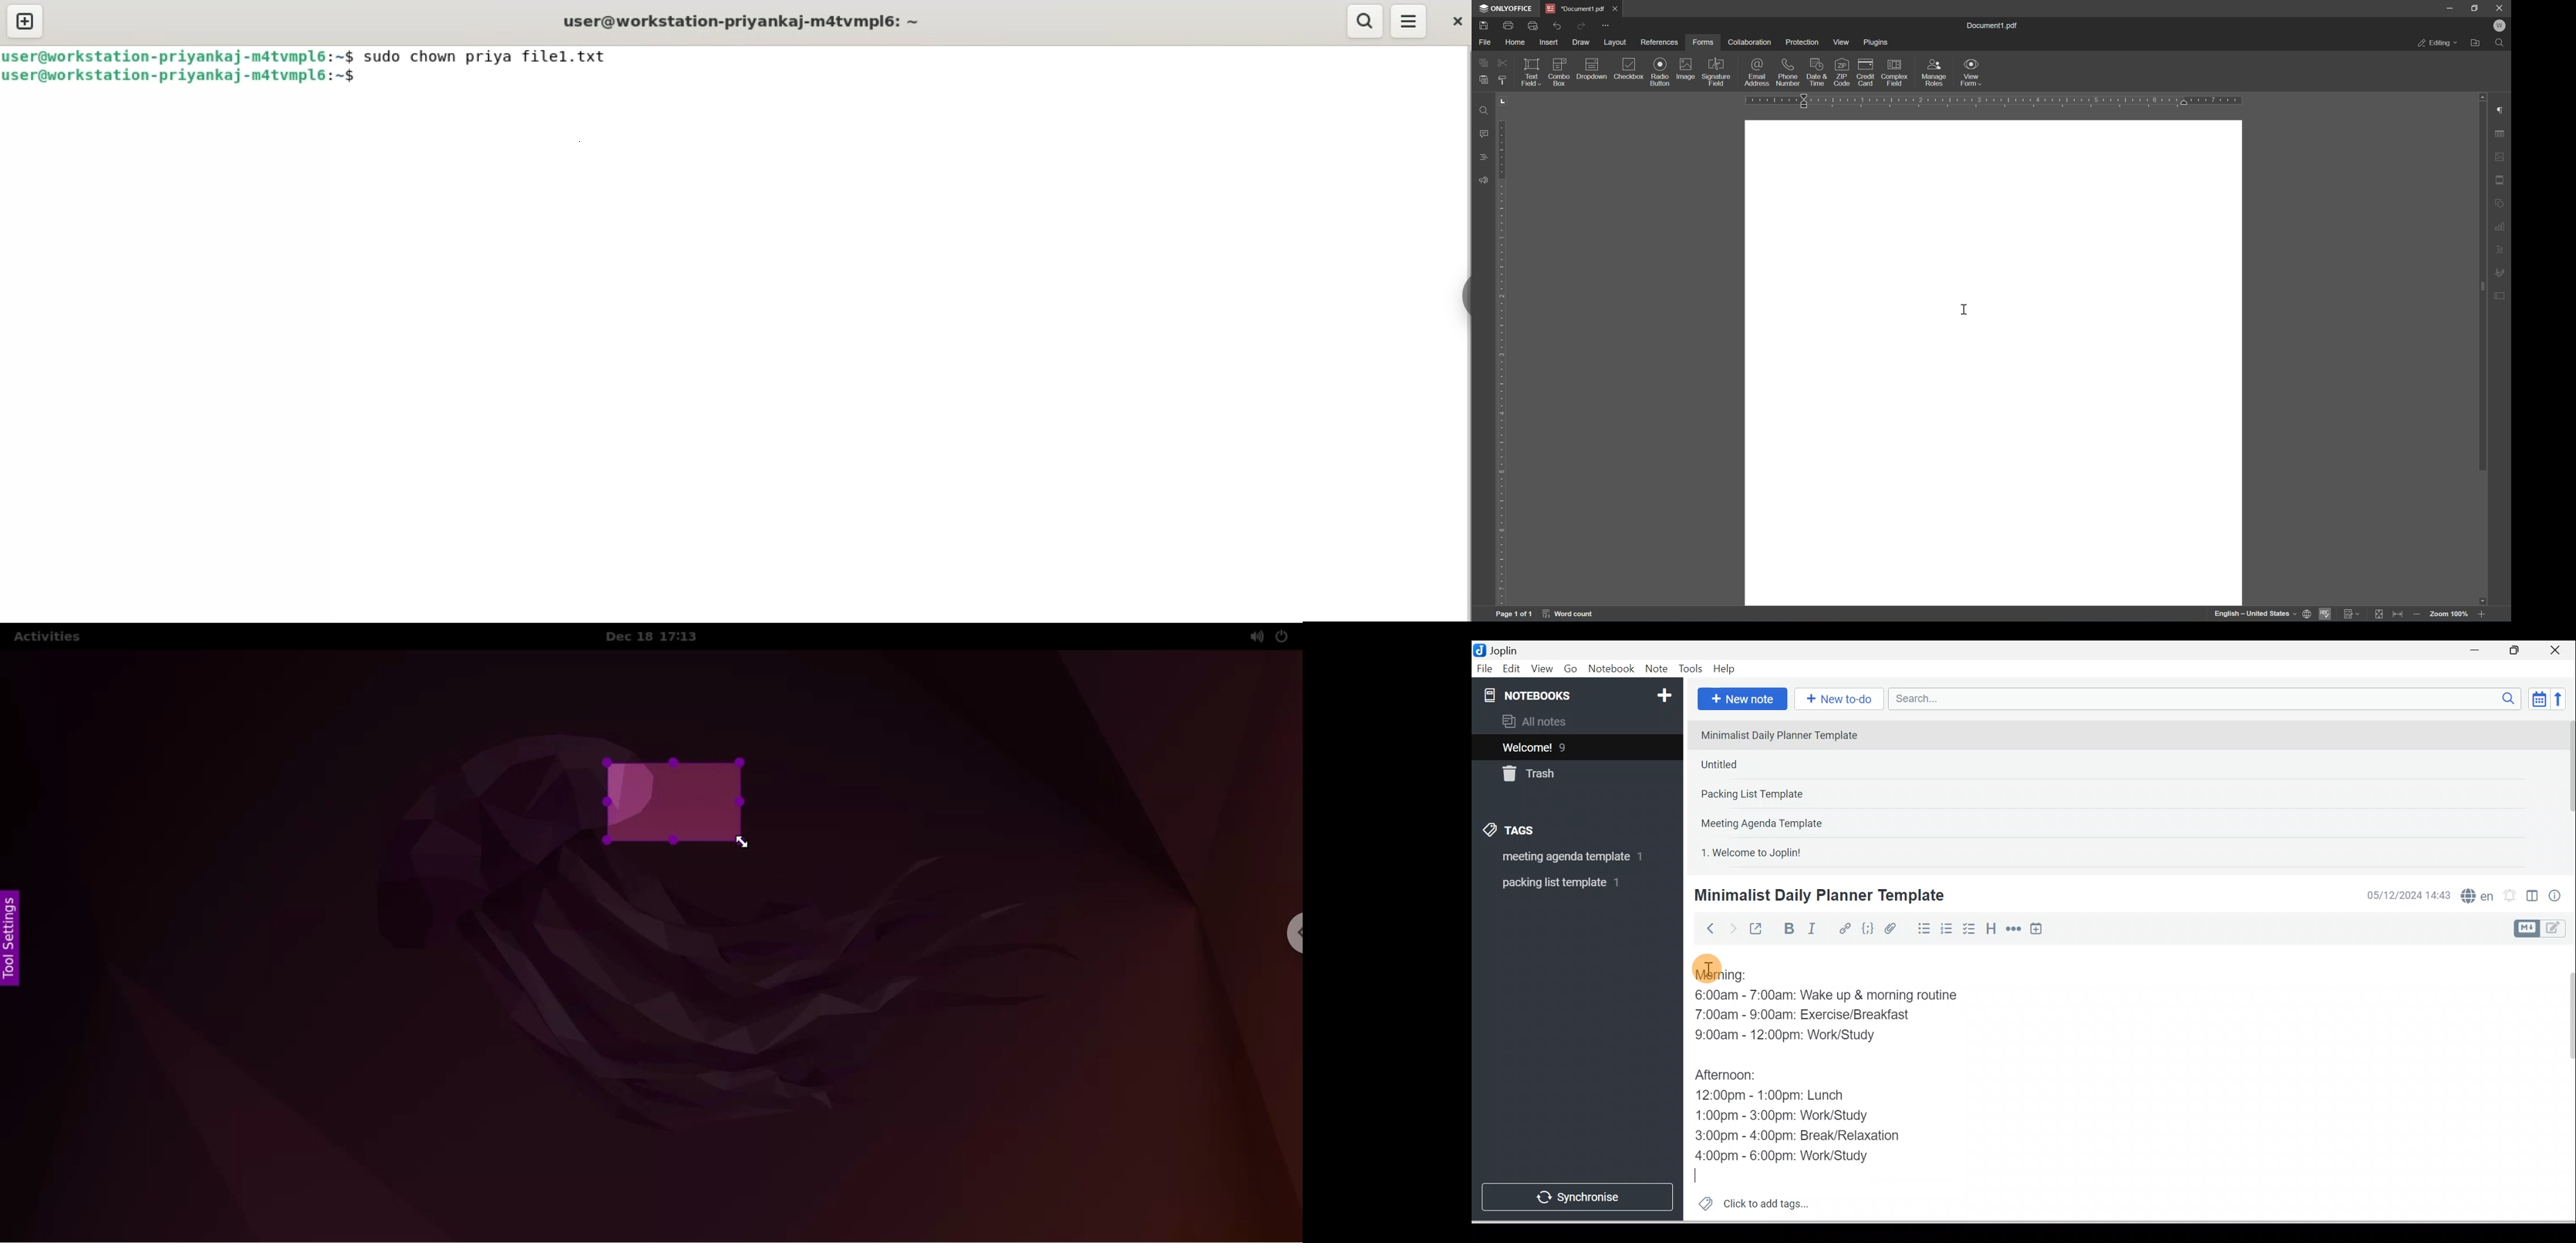 Image resolution: width=2576 pixels, height=1260 pixels. I want to click on search, so click(1367, 22).